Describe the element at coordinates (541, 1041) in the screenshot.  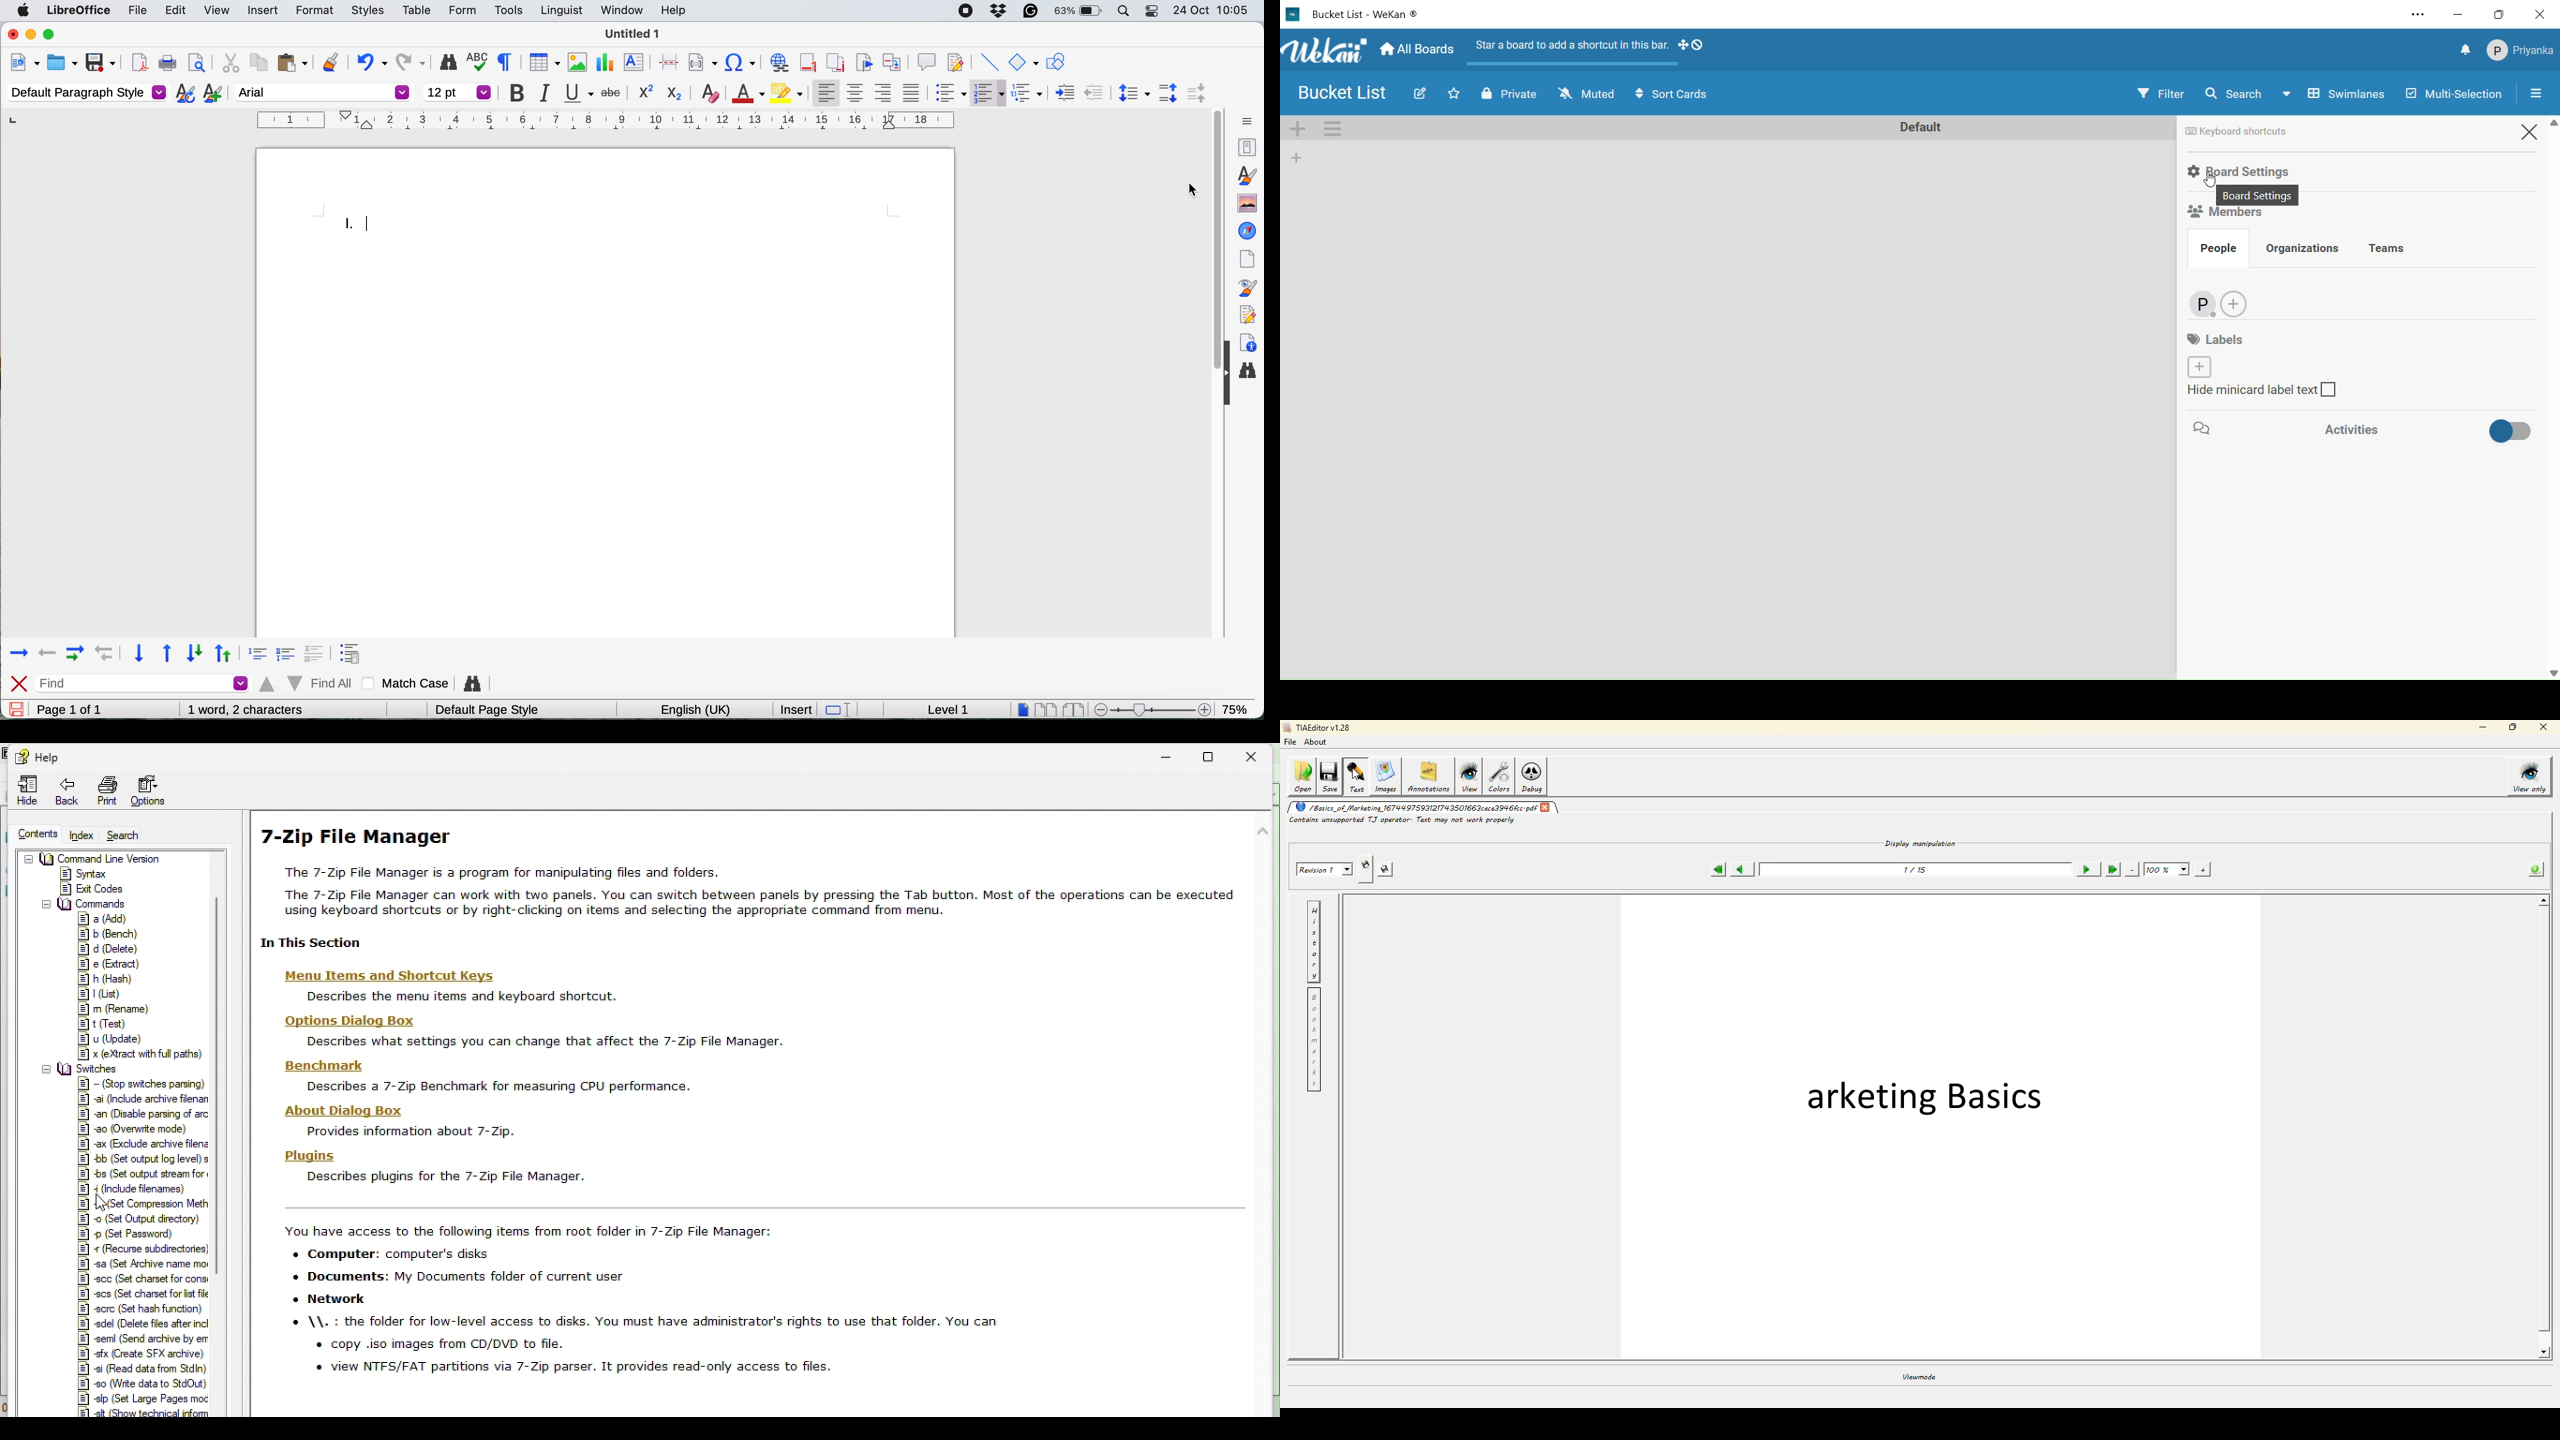
I see `description text` at that location.